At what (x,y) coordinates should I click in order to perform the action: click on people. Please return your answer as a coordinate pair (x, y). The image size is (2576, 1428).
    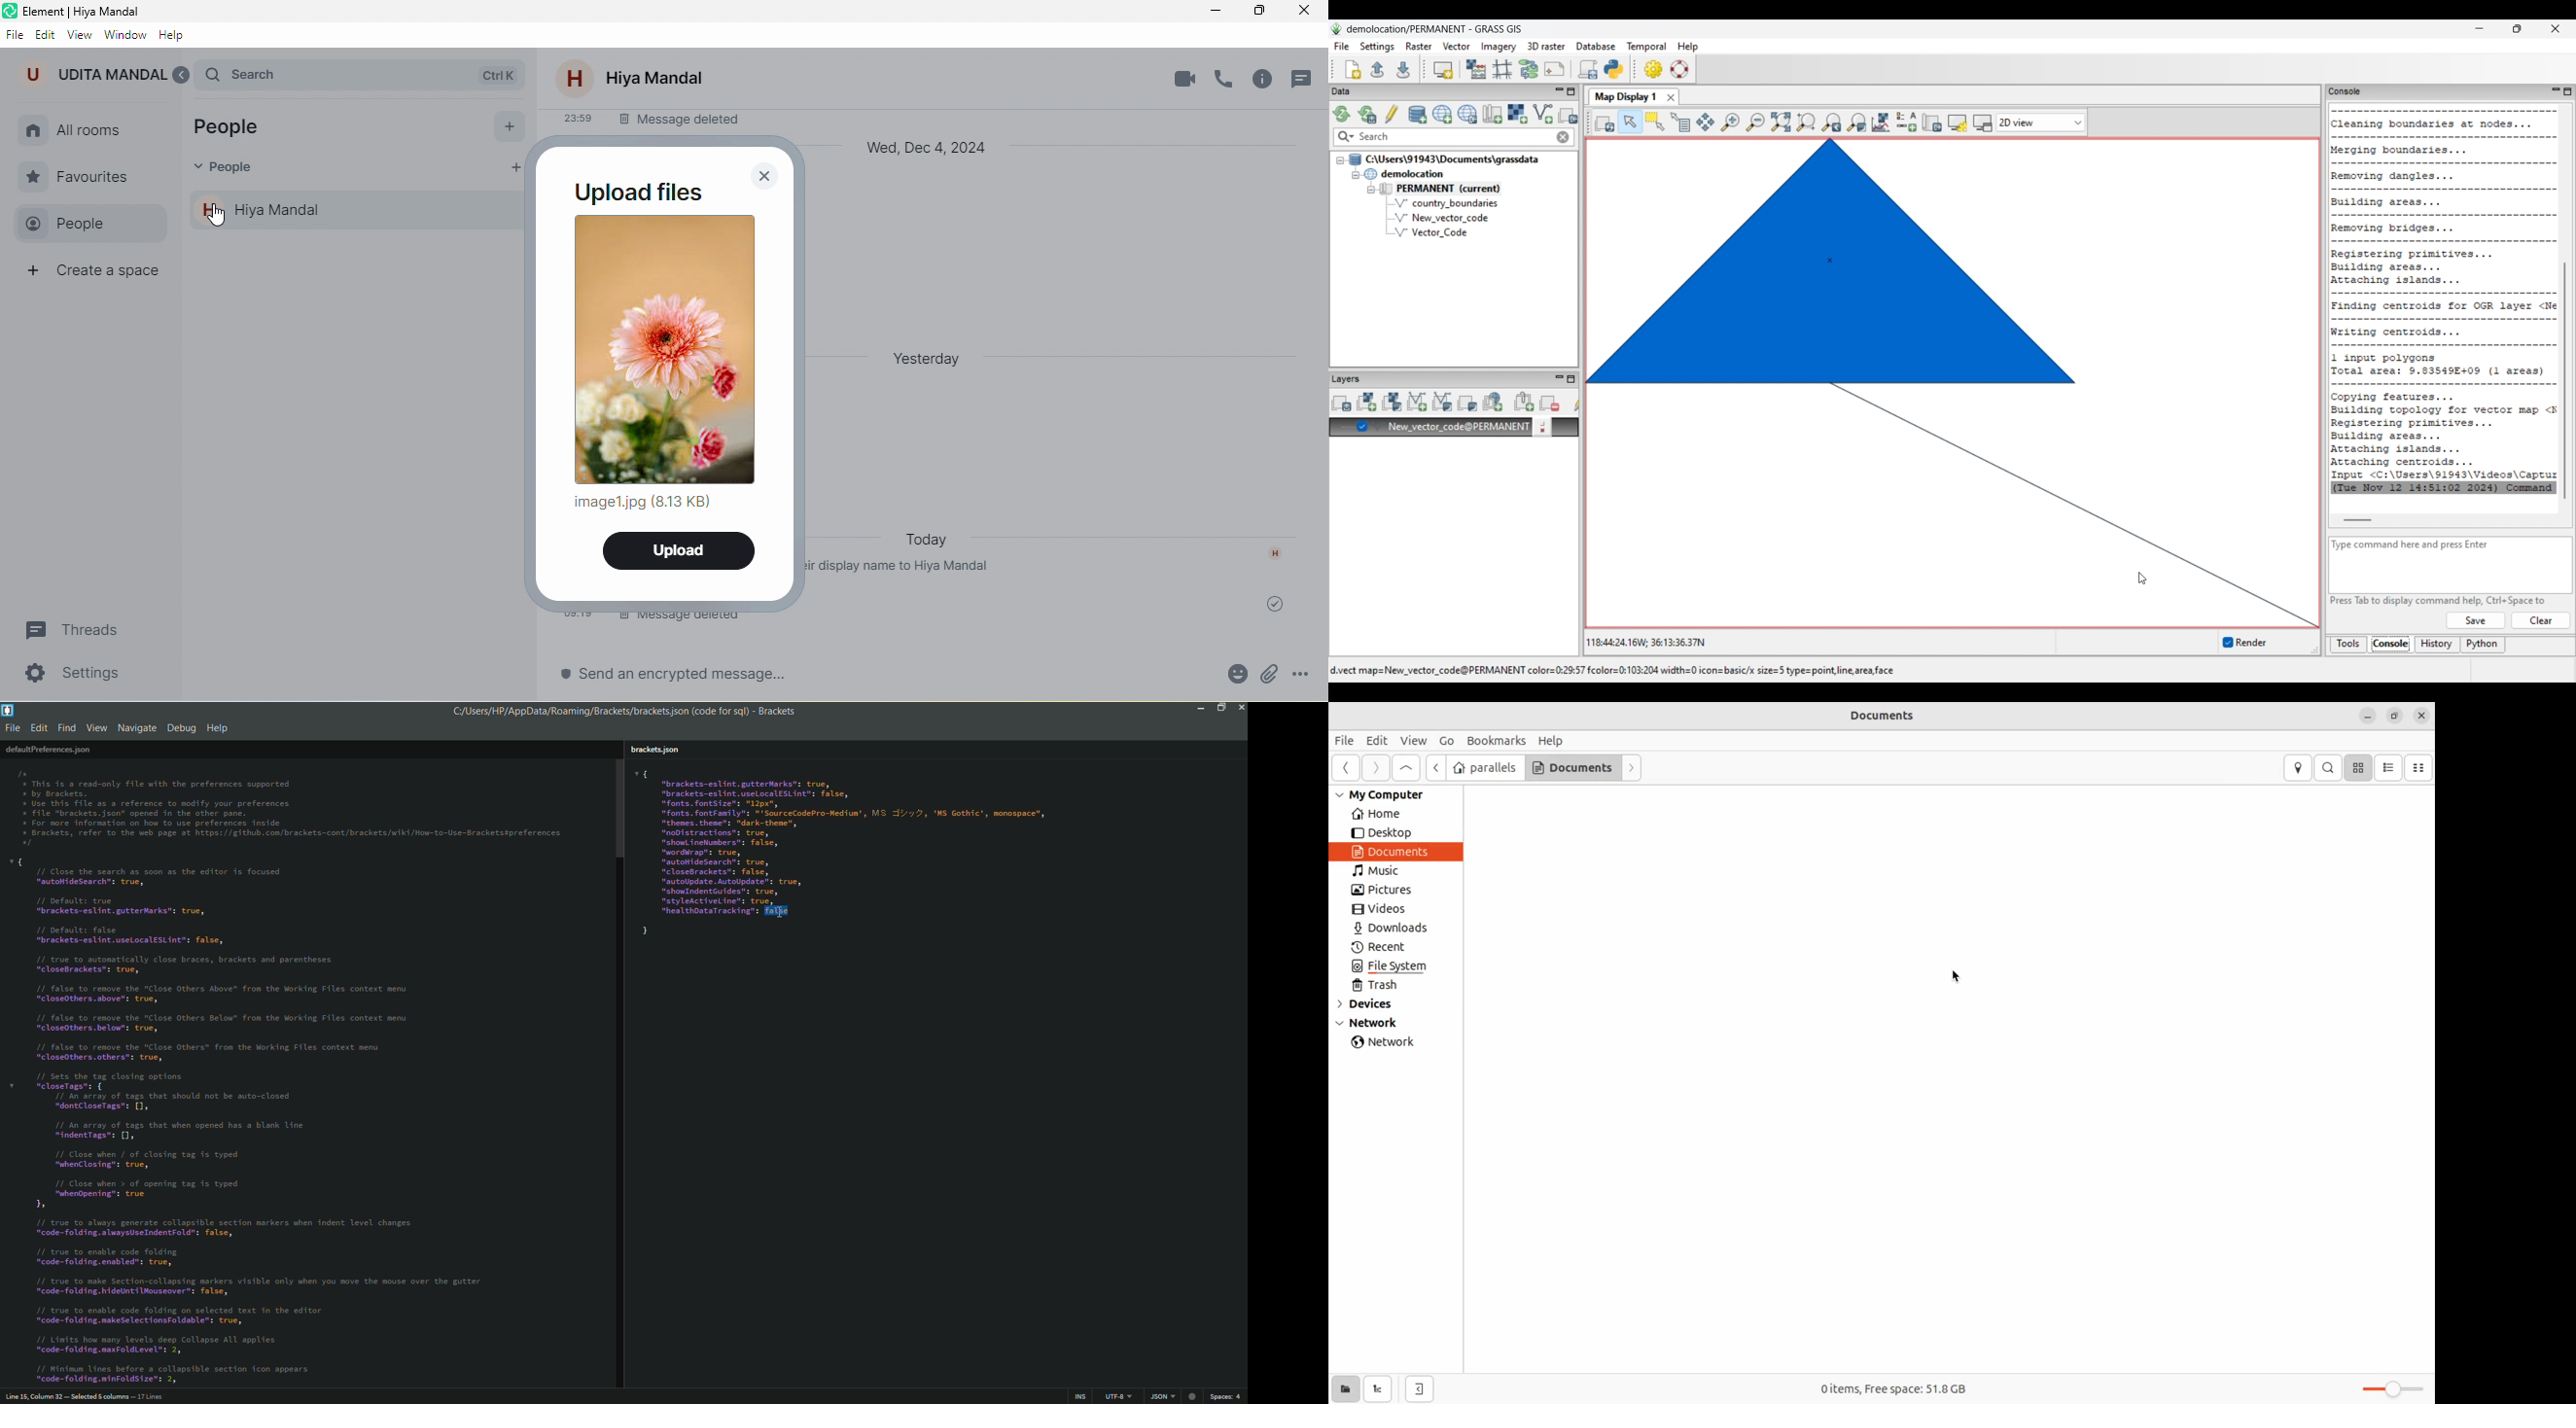
    Looking at the image, I should click on (86, 223).